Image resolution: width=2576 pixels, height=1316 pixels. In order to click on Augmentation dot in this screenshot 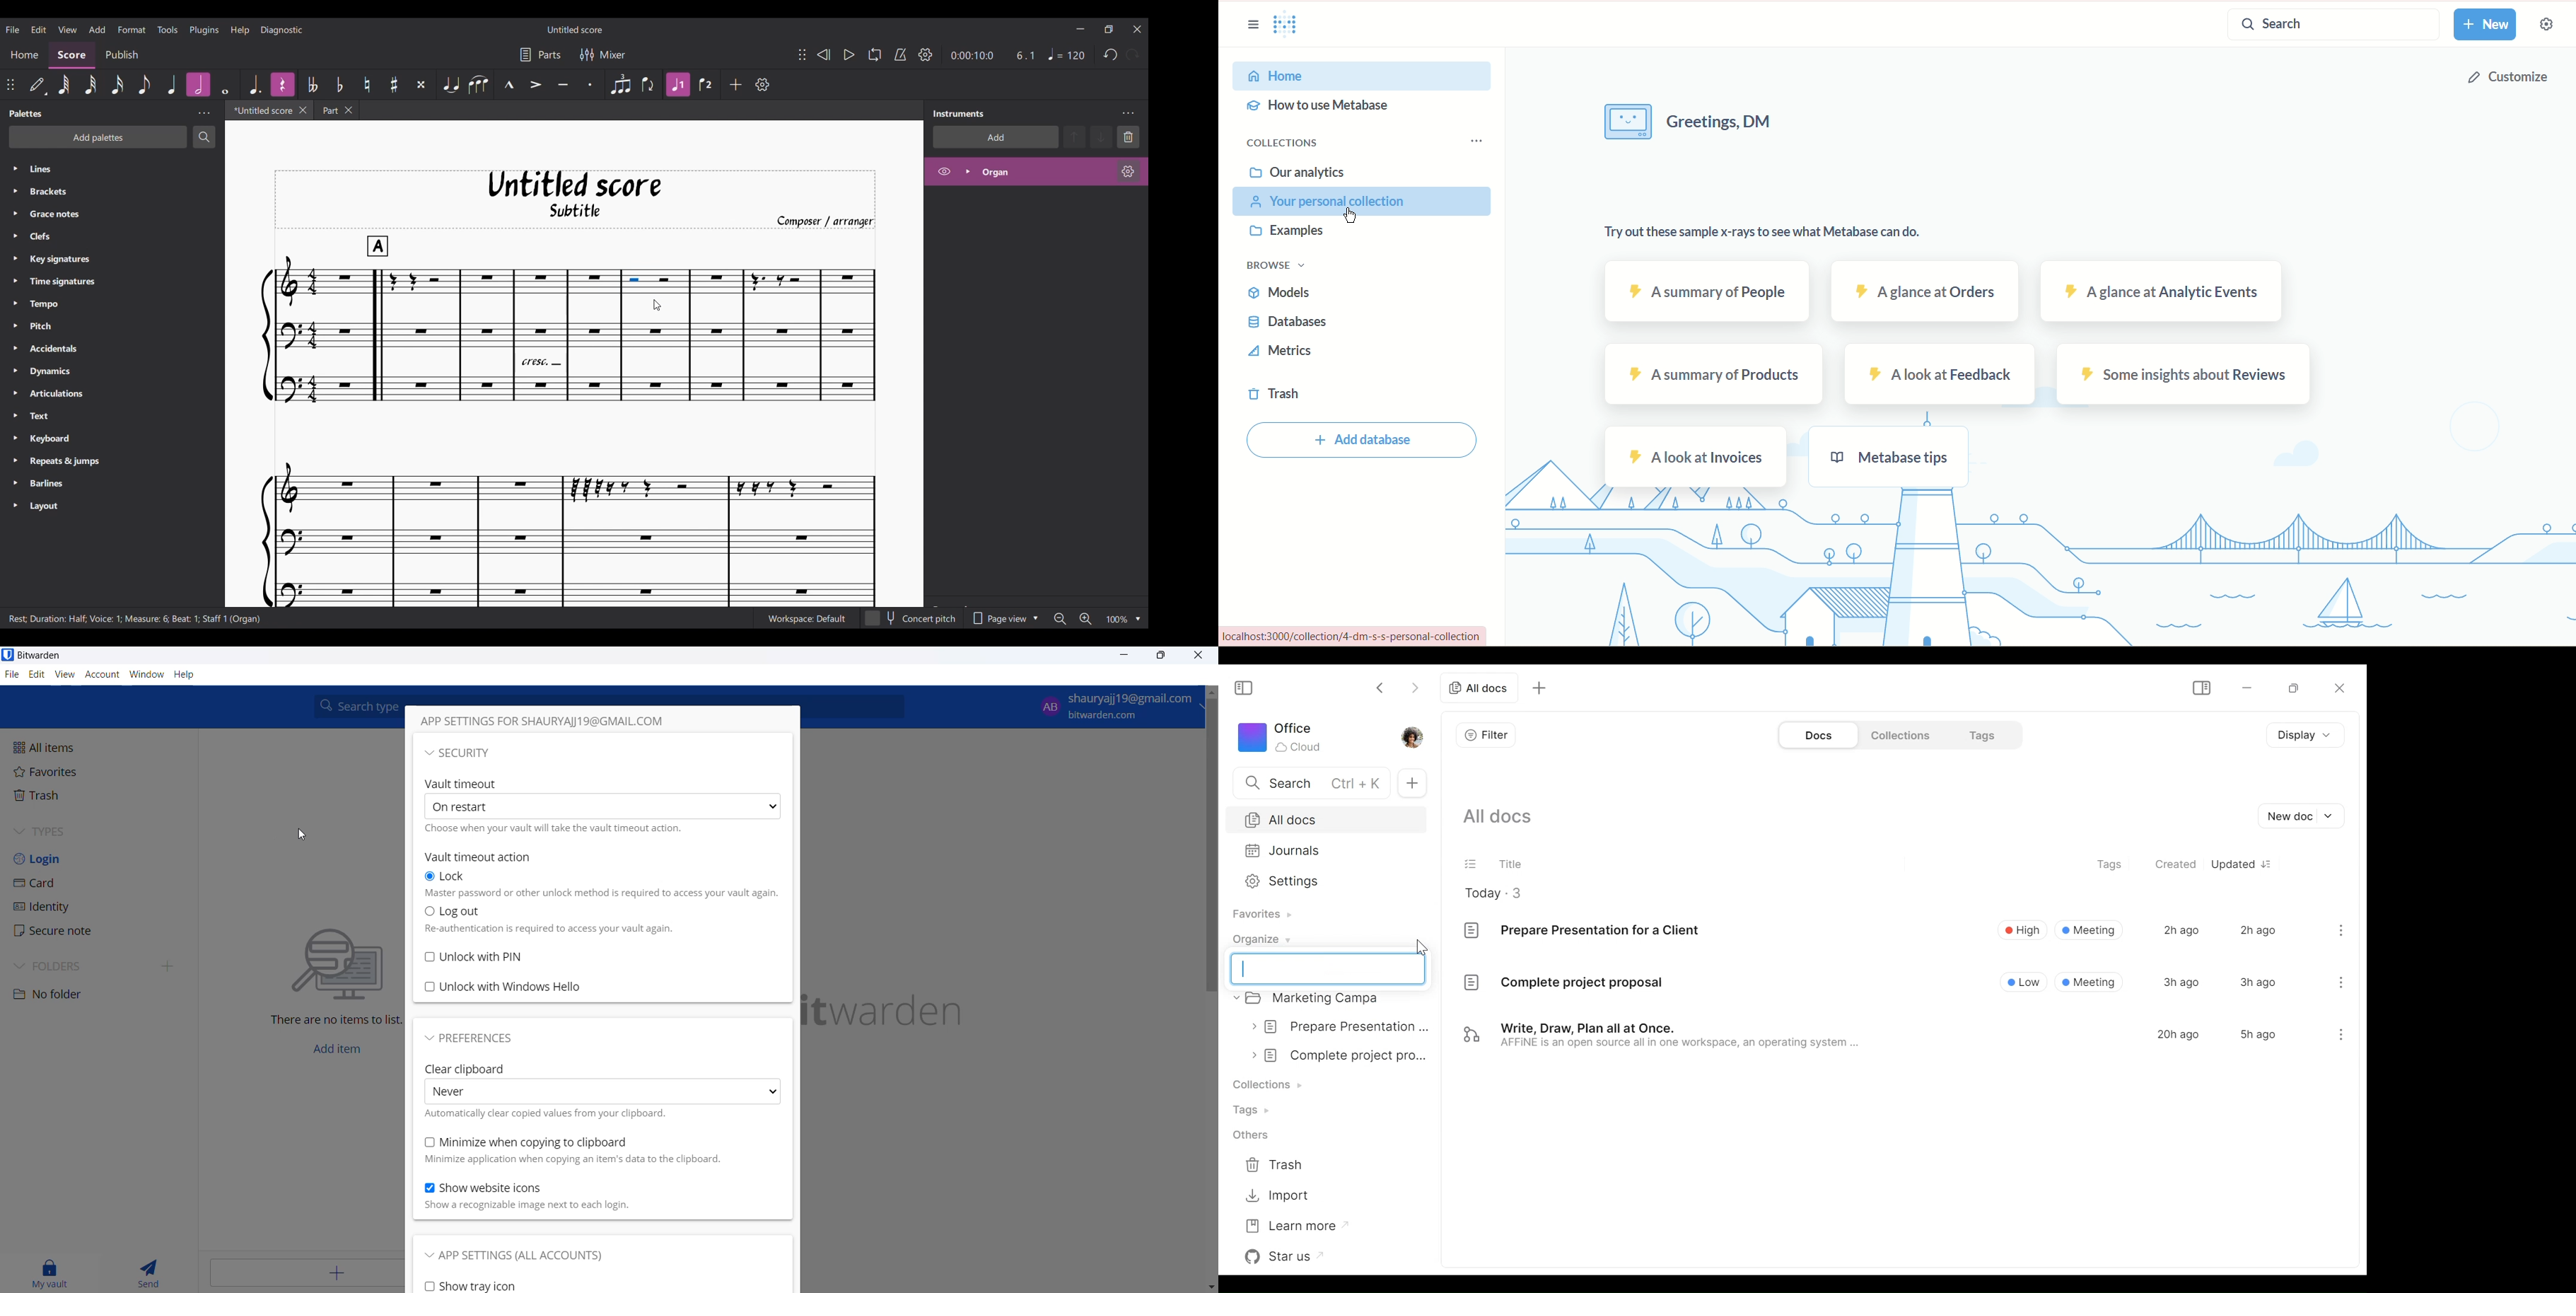, I will do `click(255, 84)`.